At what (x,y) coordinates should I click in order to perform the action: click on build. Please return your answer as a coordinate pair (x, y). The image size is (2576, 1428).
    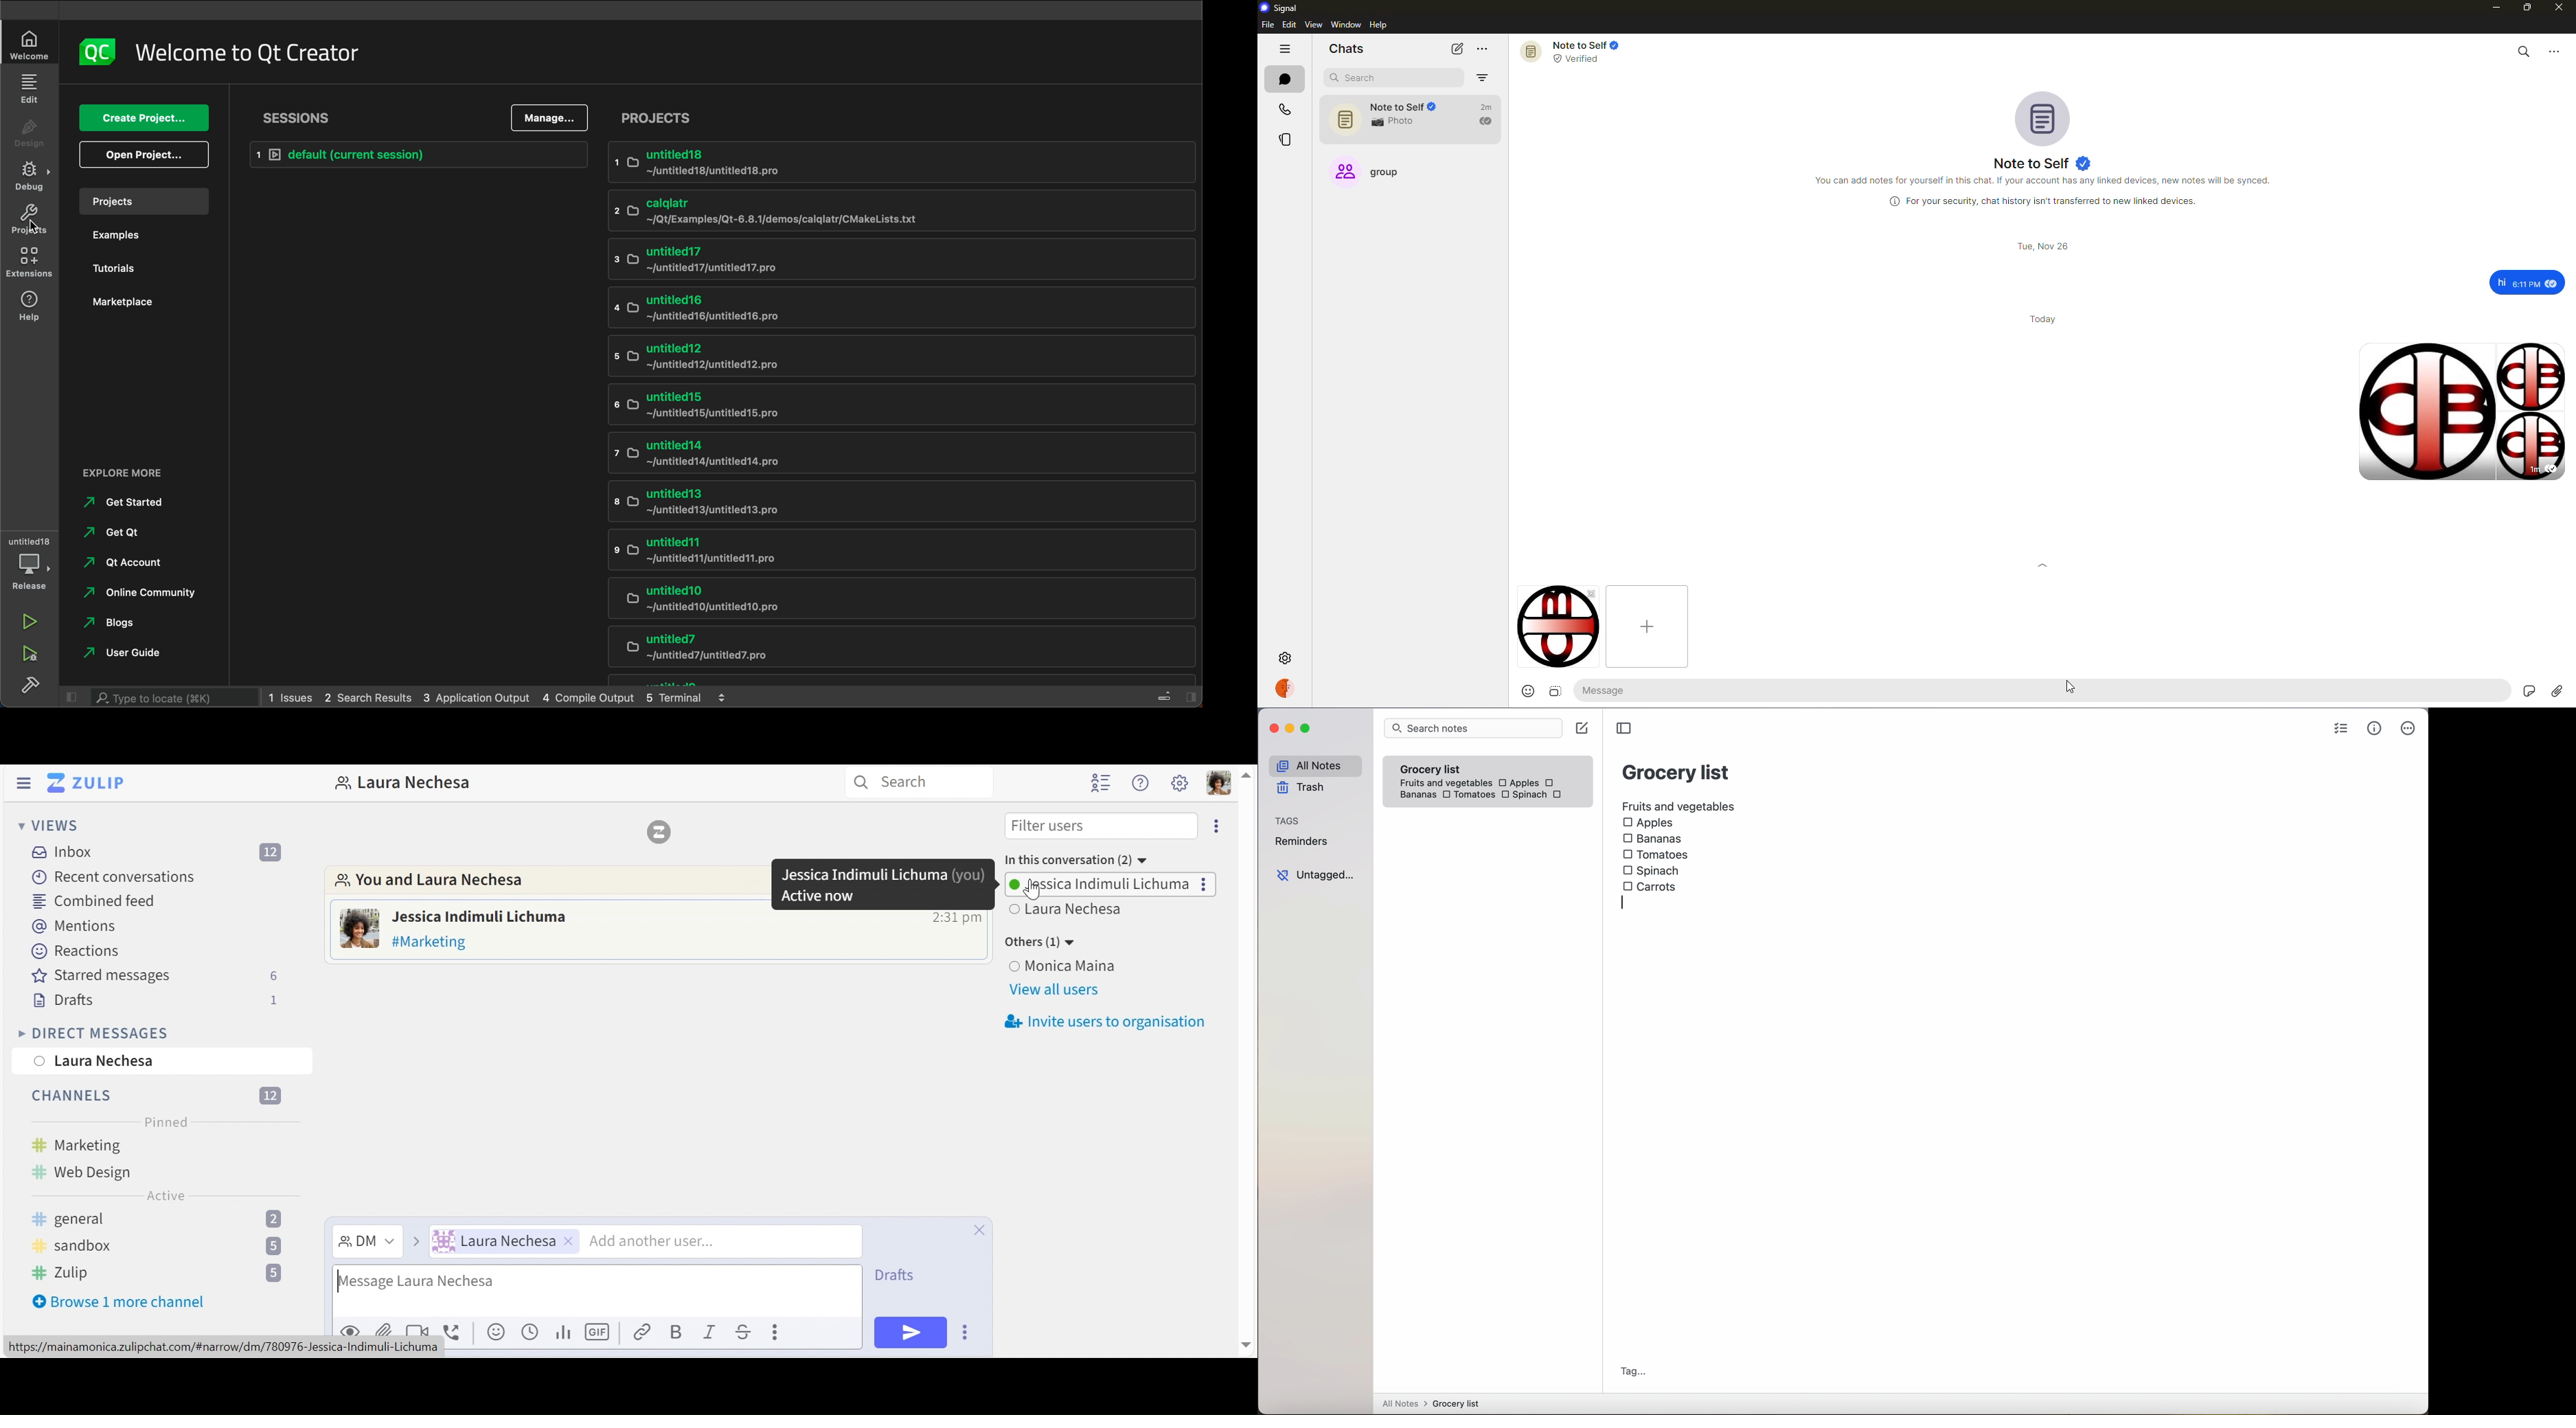
    Looking at the image, I should click on (30, 686).